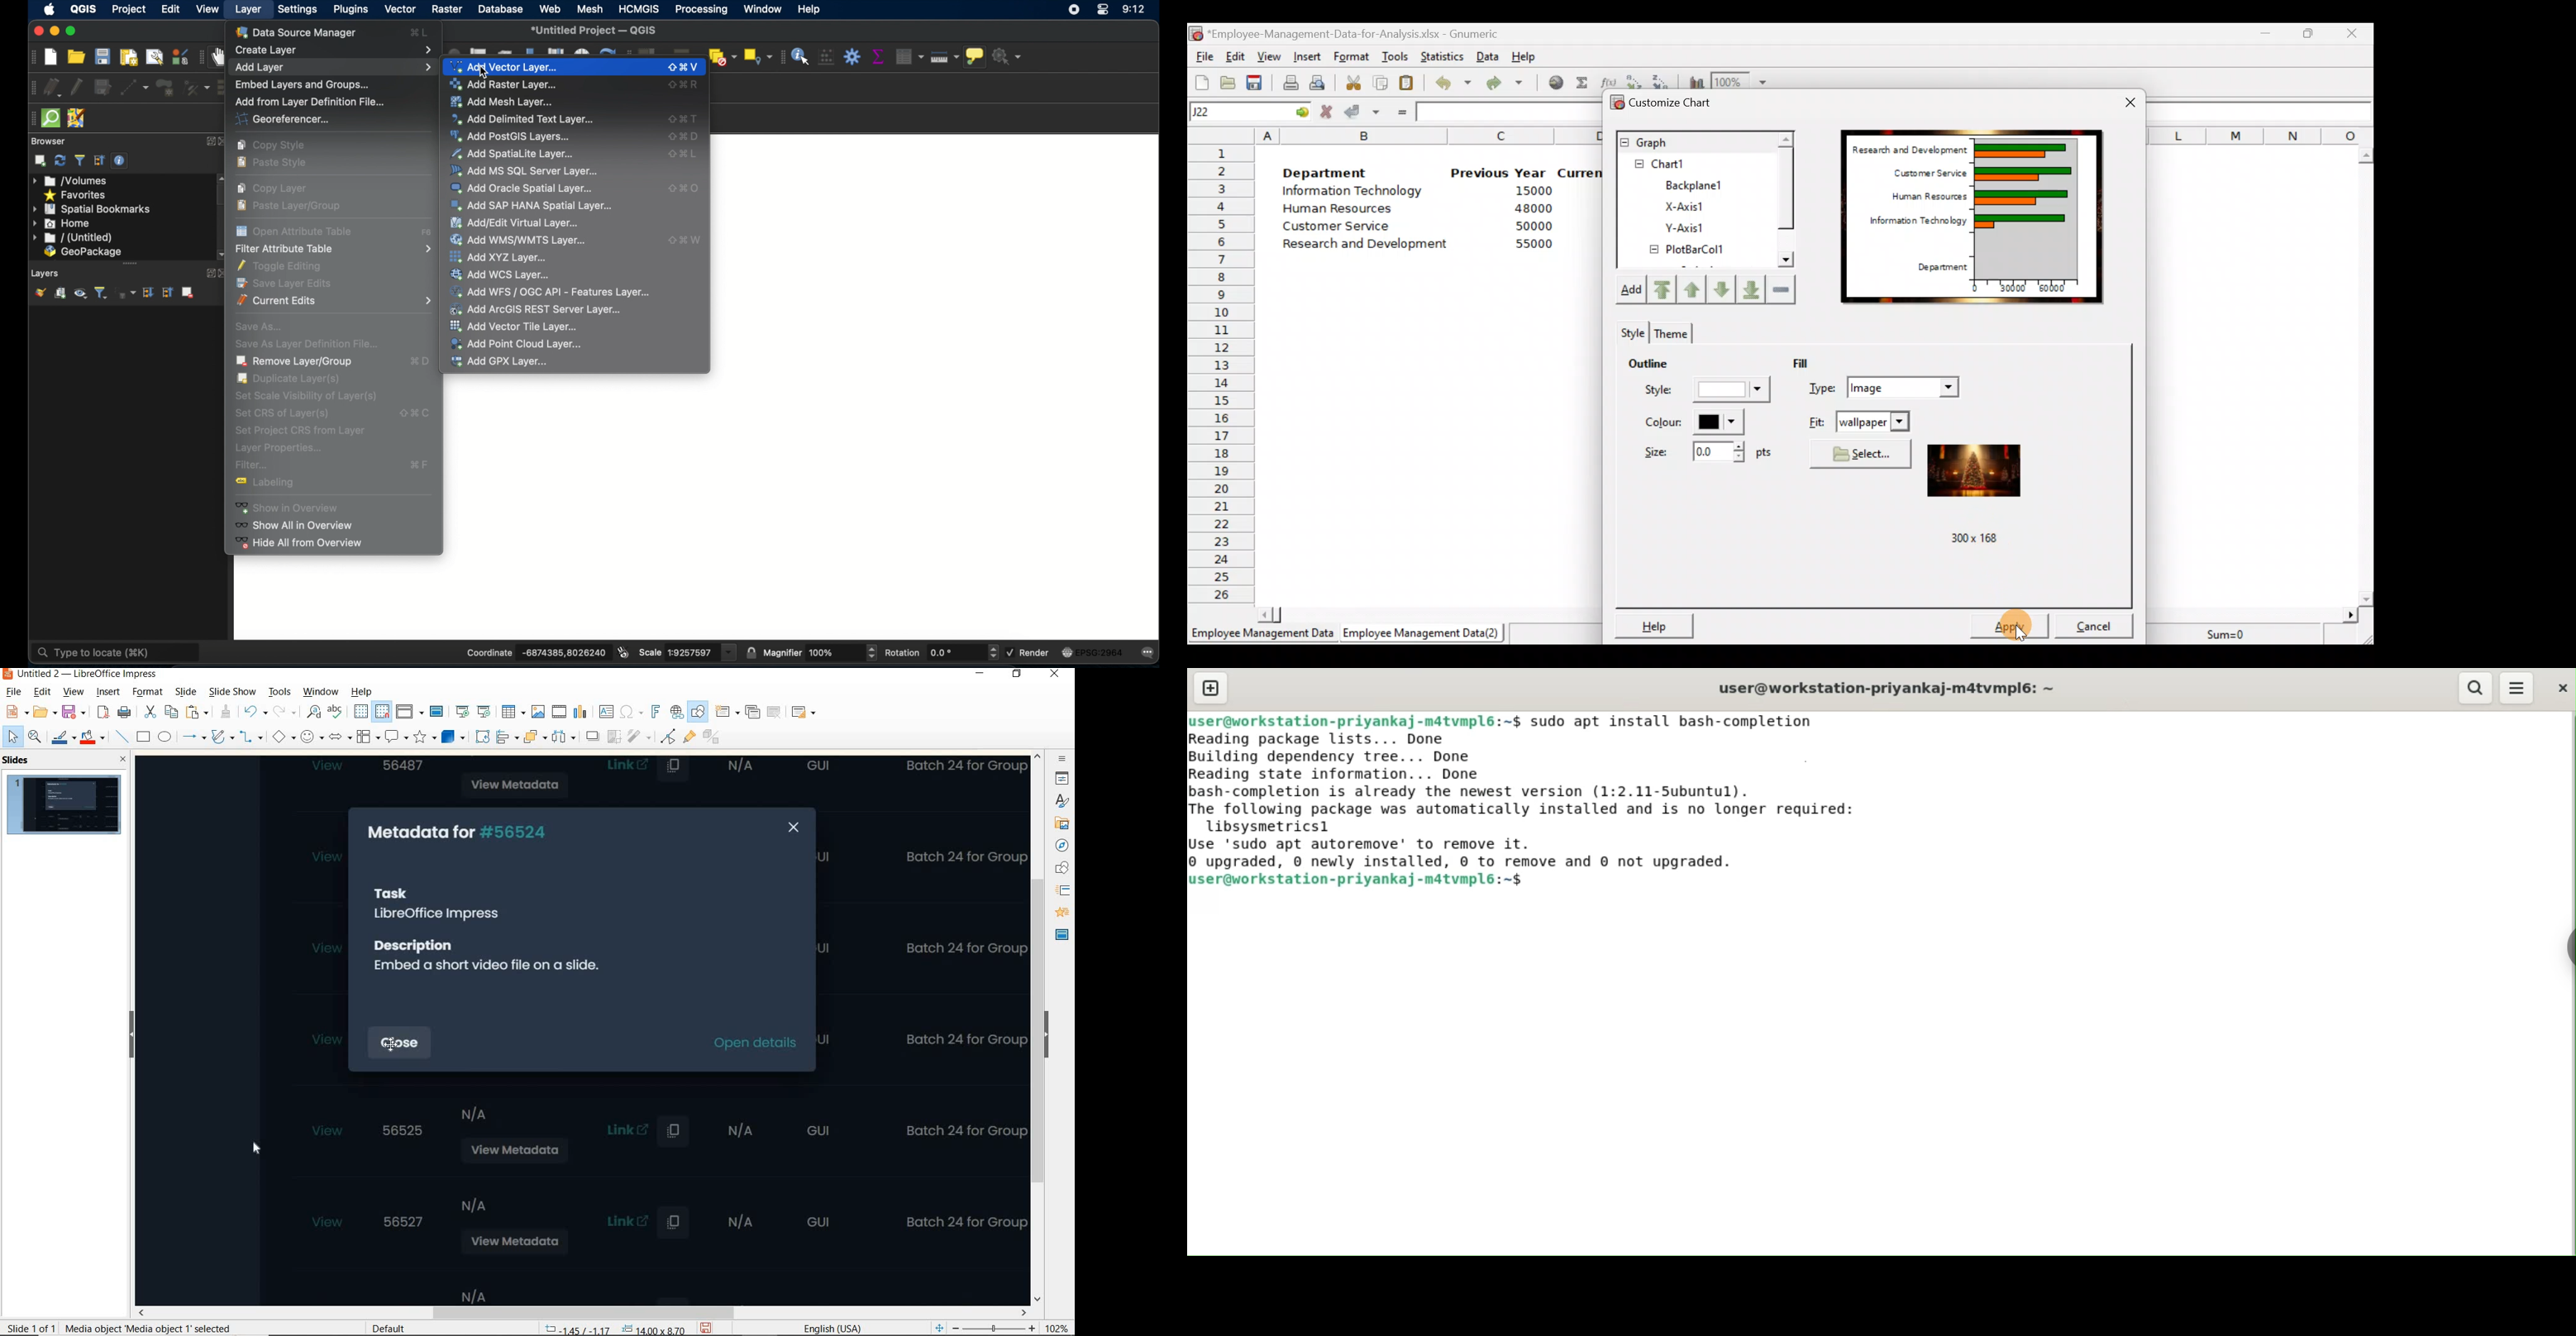 The image size is (2576, 1344). What do you see at coordinates (2027, 208) in the screenshot?
I see `Chart Preview` at bounding box center [2027, 208].